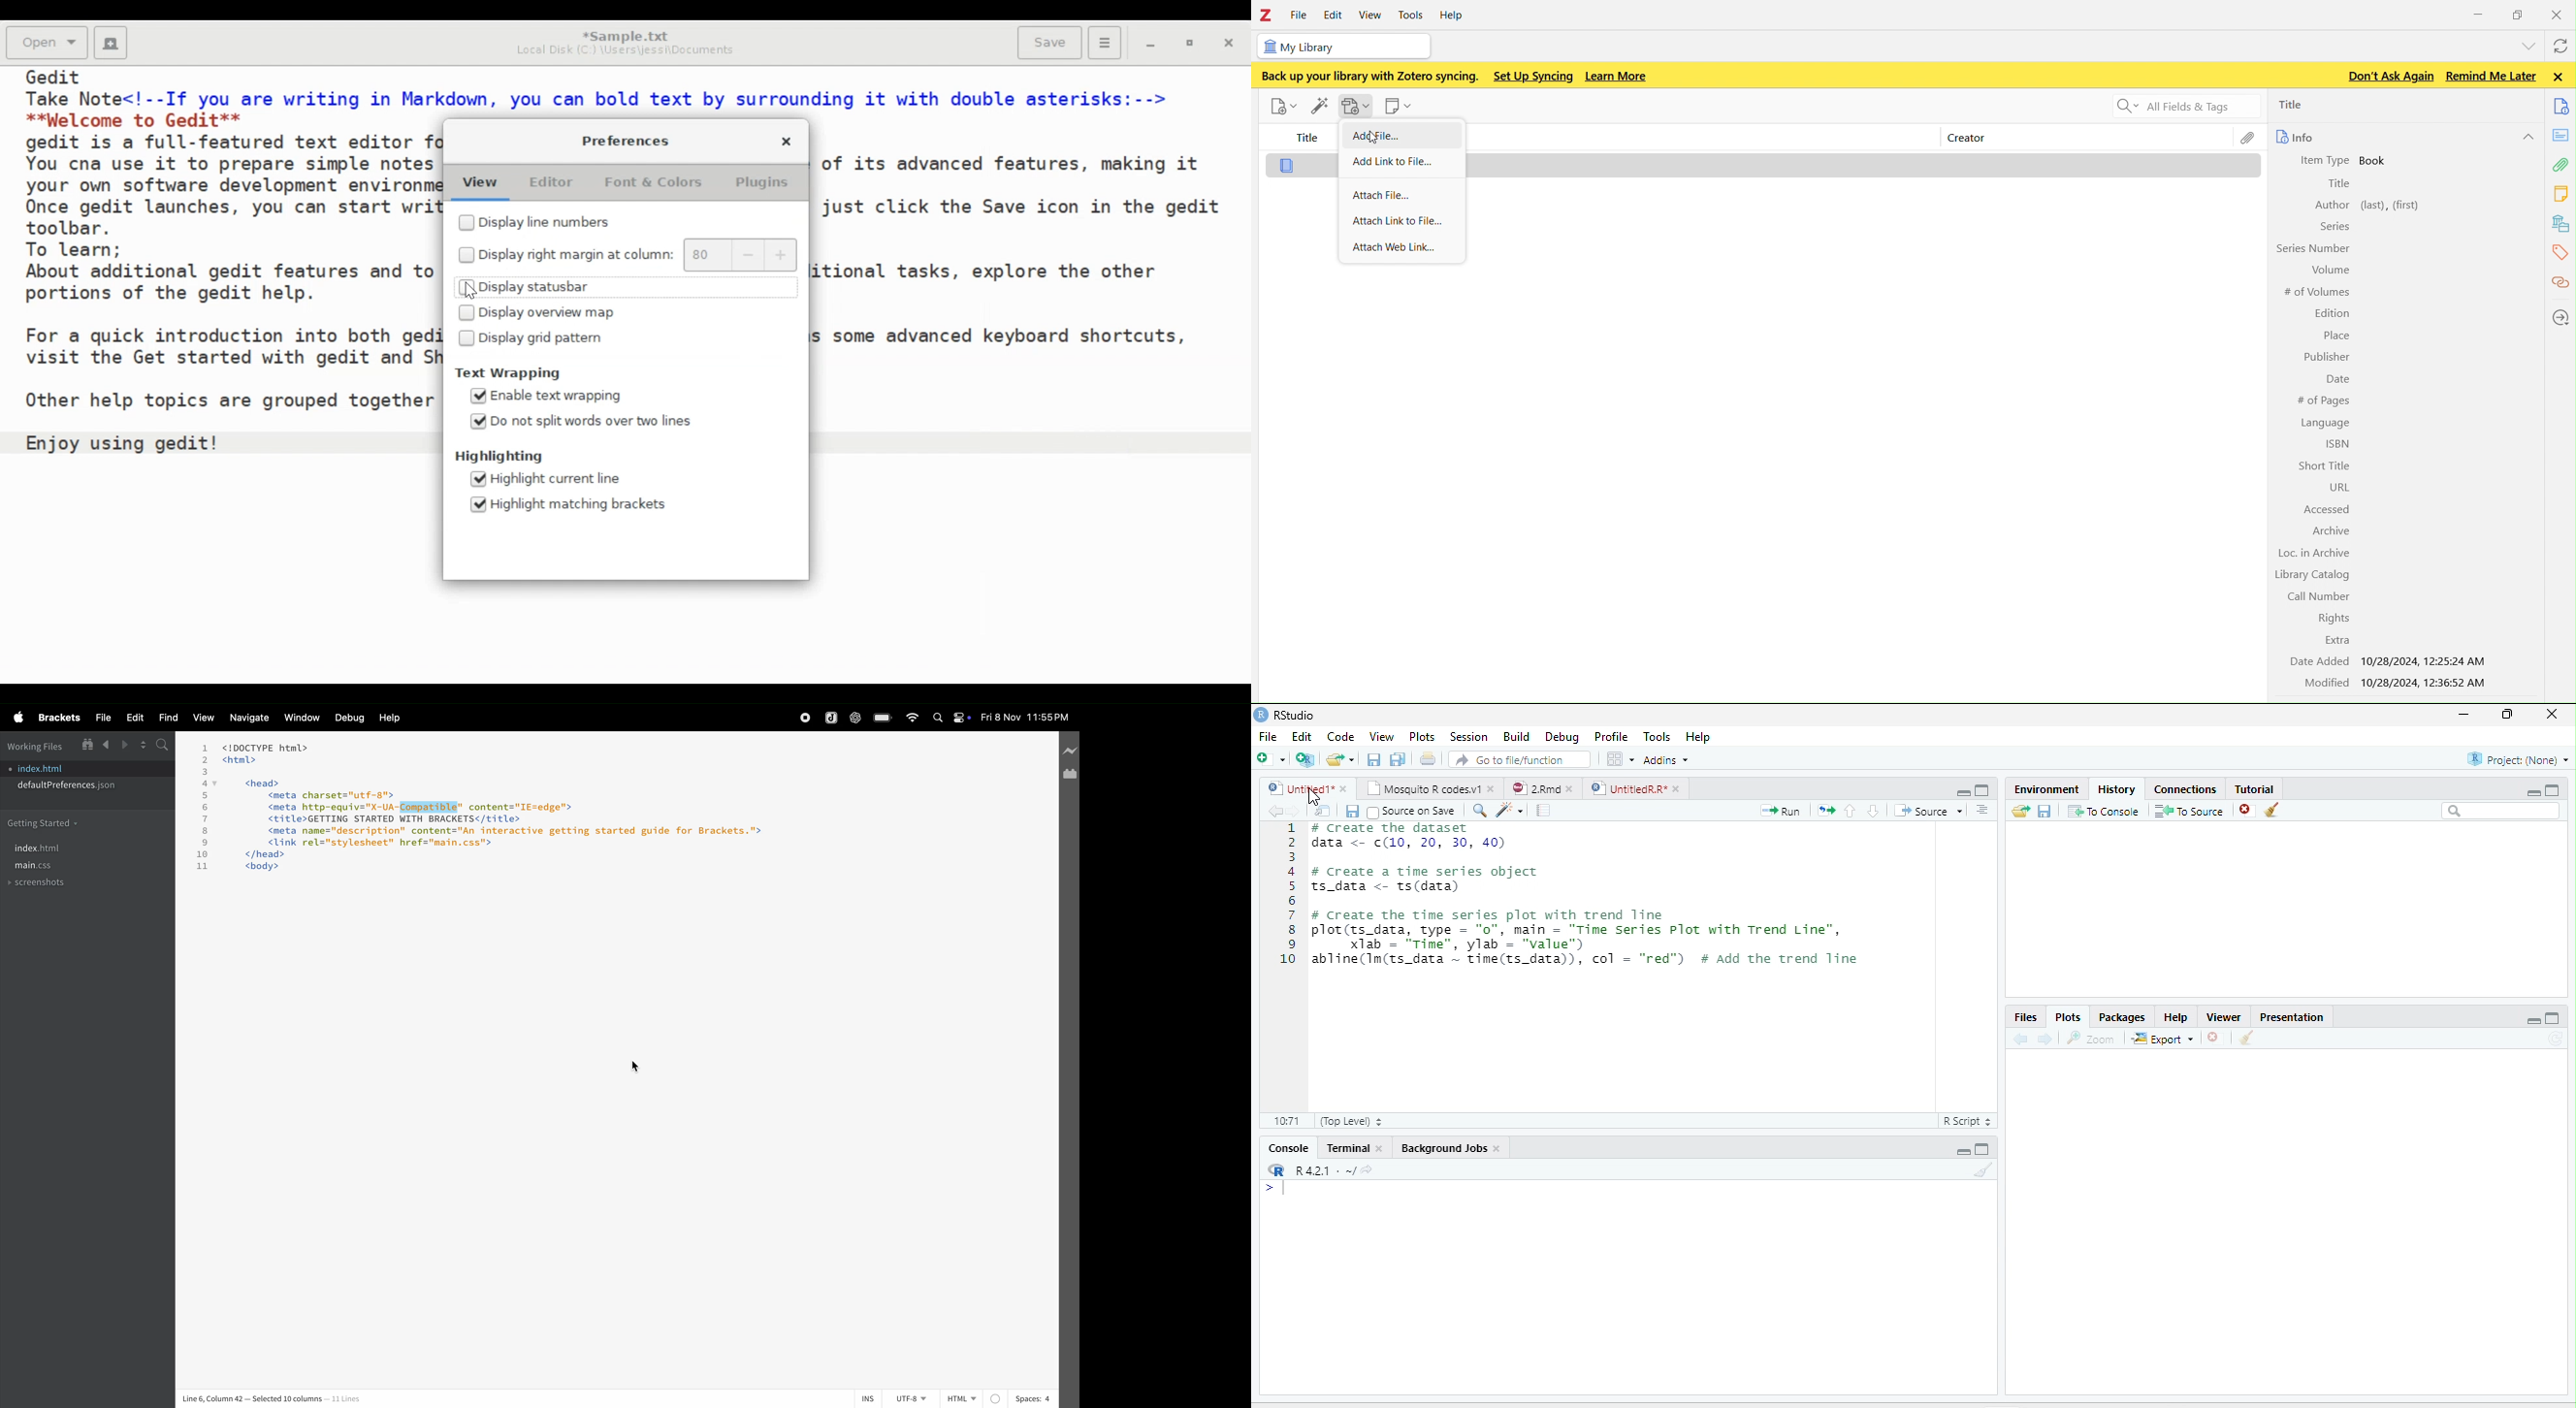  Describe the element at coordinates (299, 719) in the screenshot. I see `window` at that location.